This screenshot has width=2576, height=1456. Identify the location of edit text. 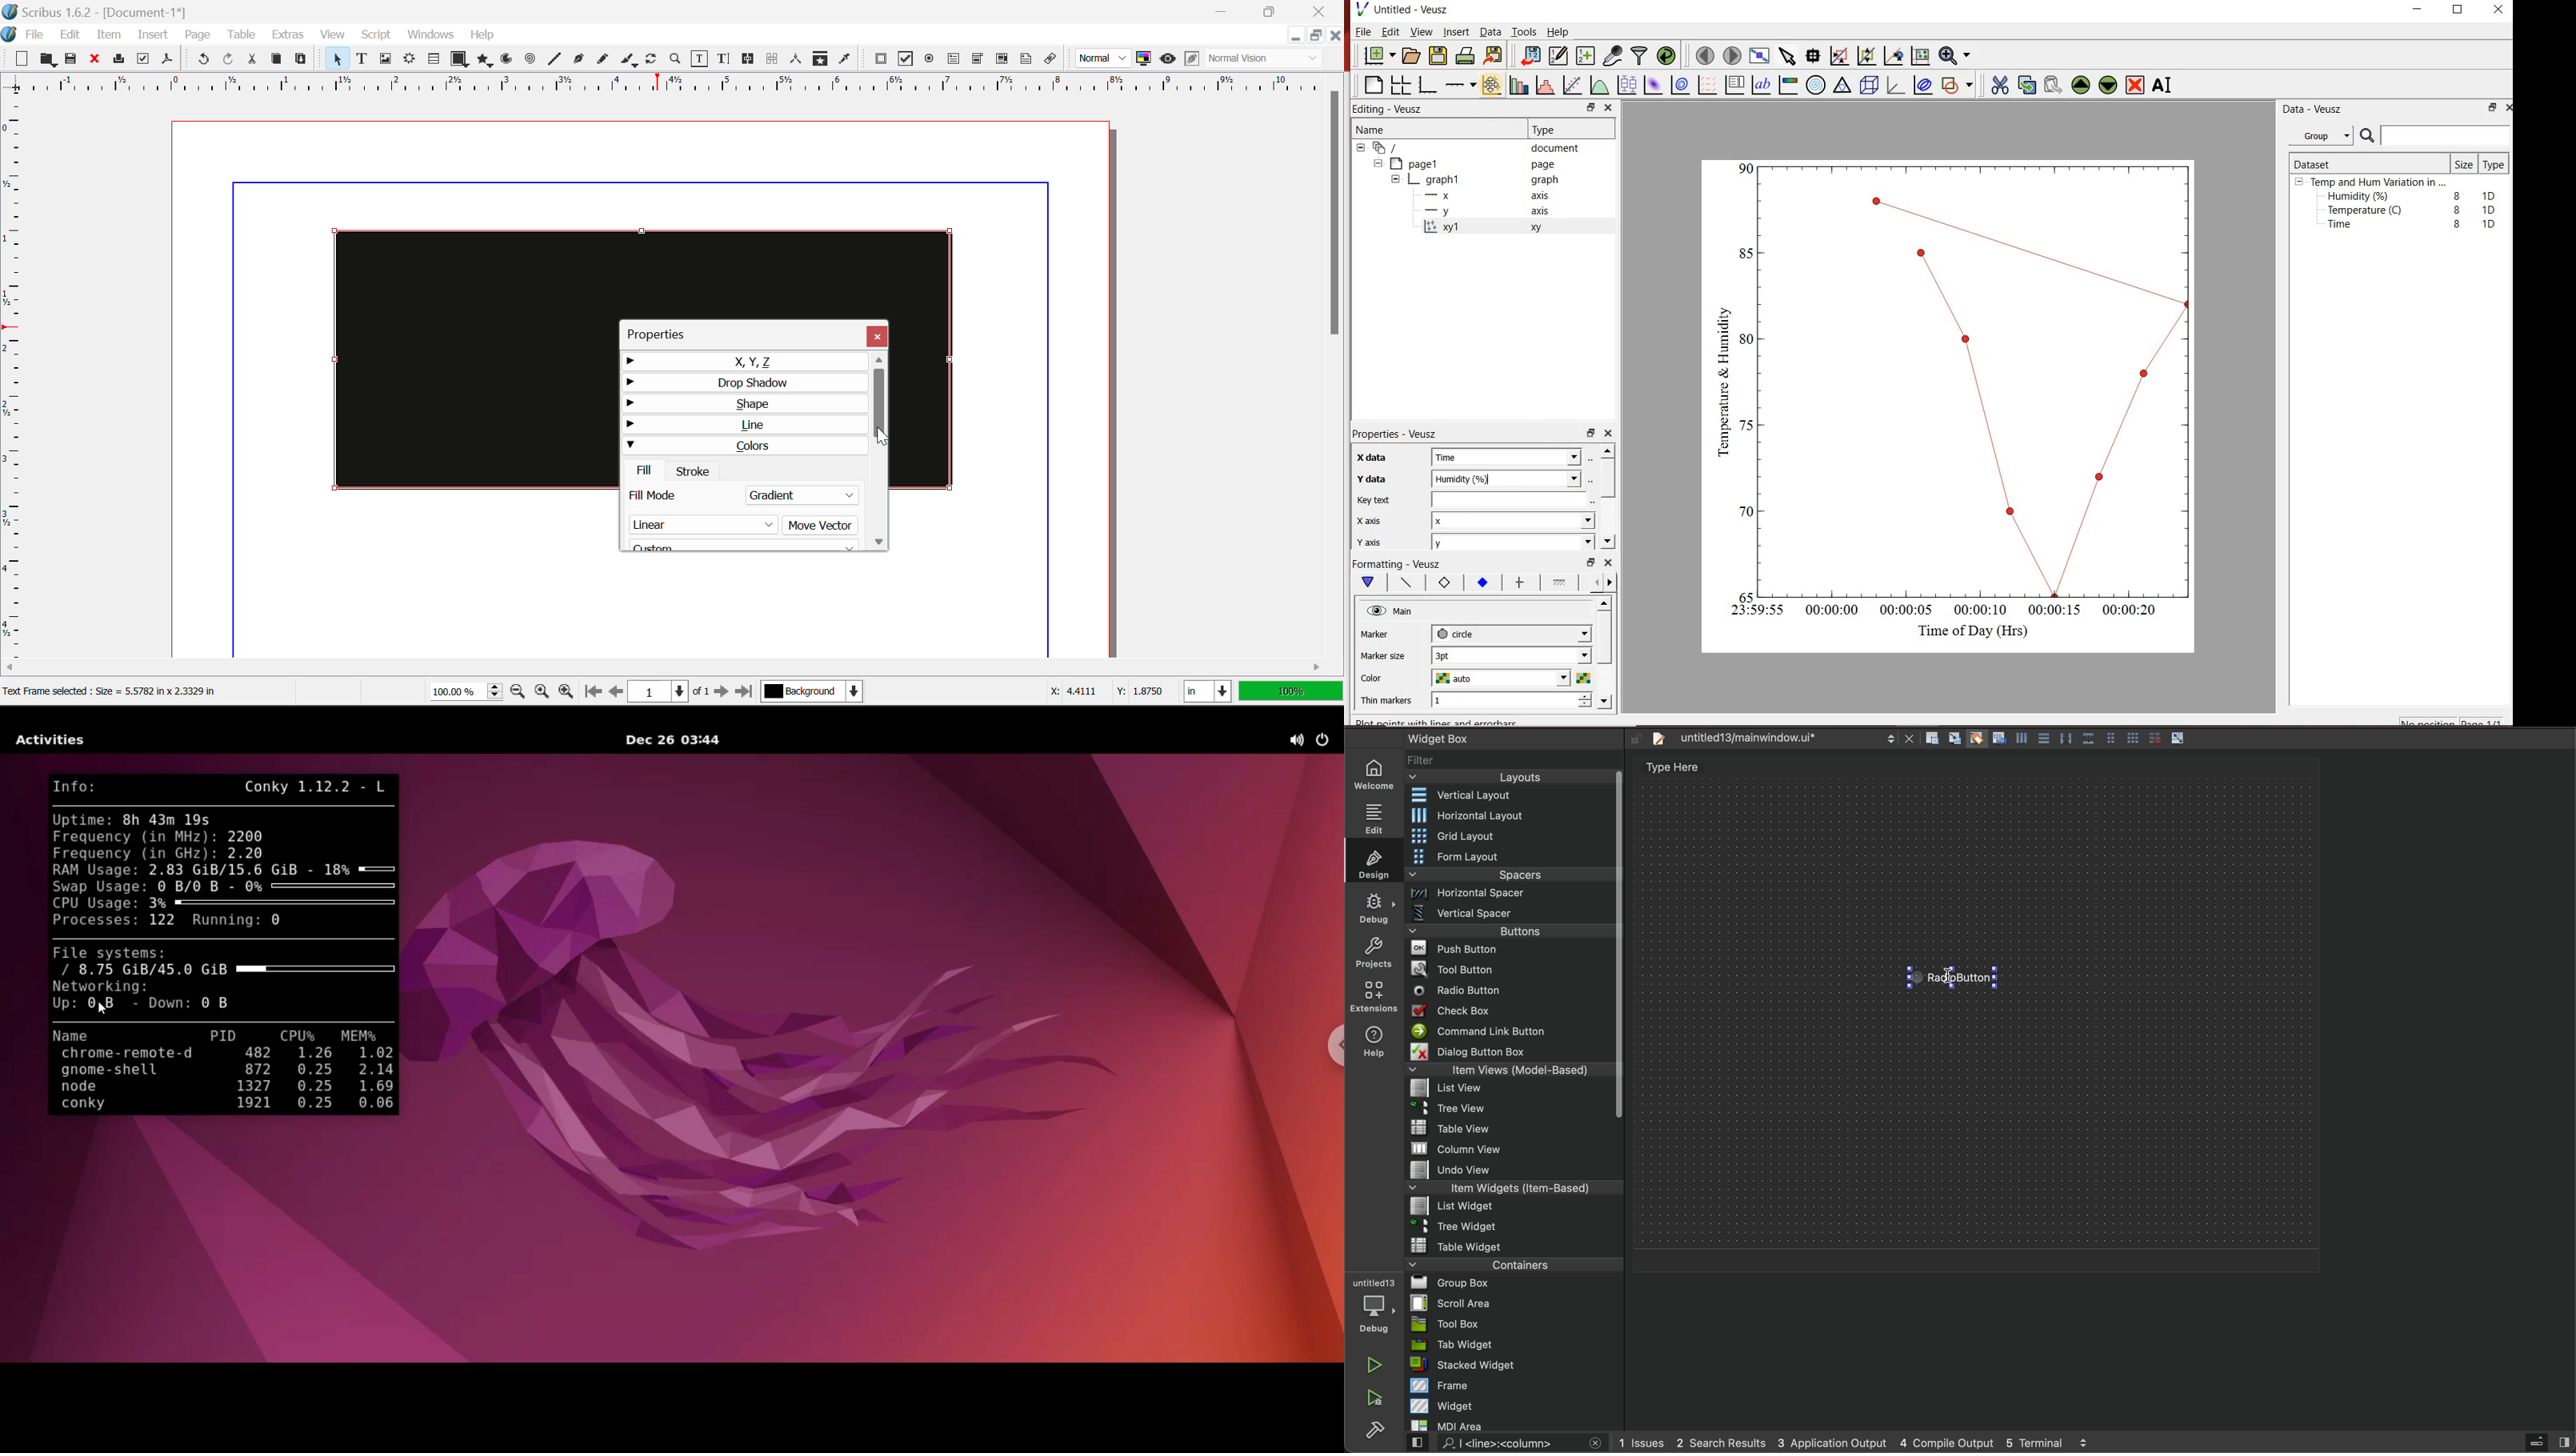
(1588, 501).